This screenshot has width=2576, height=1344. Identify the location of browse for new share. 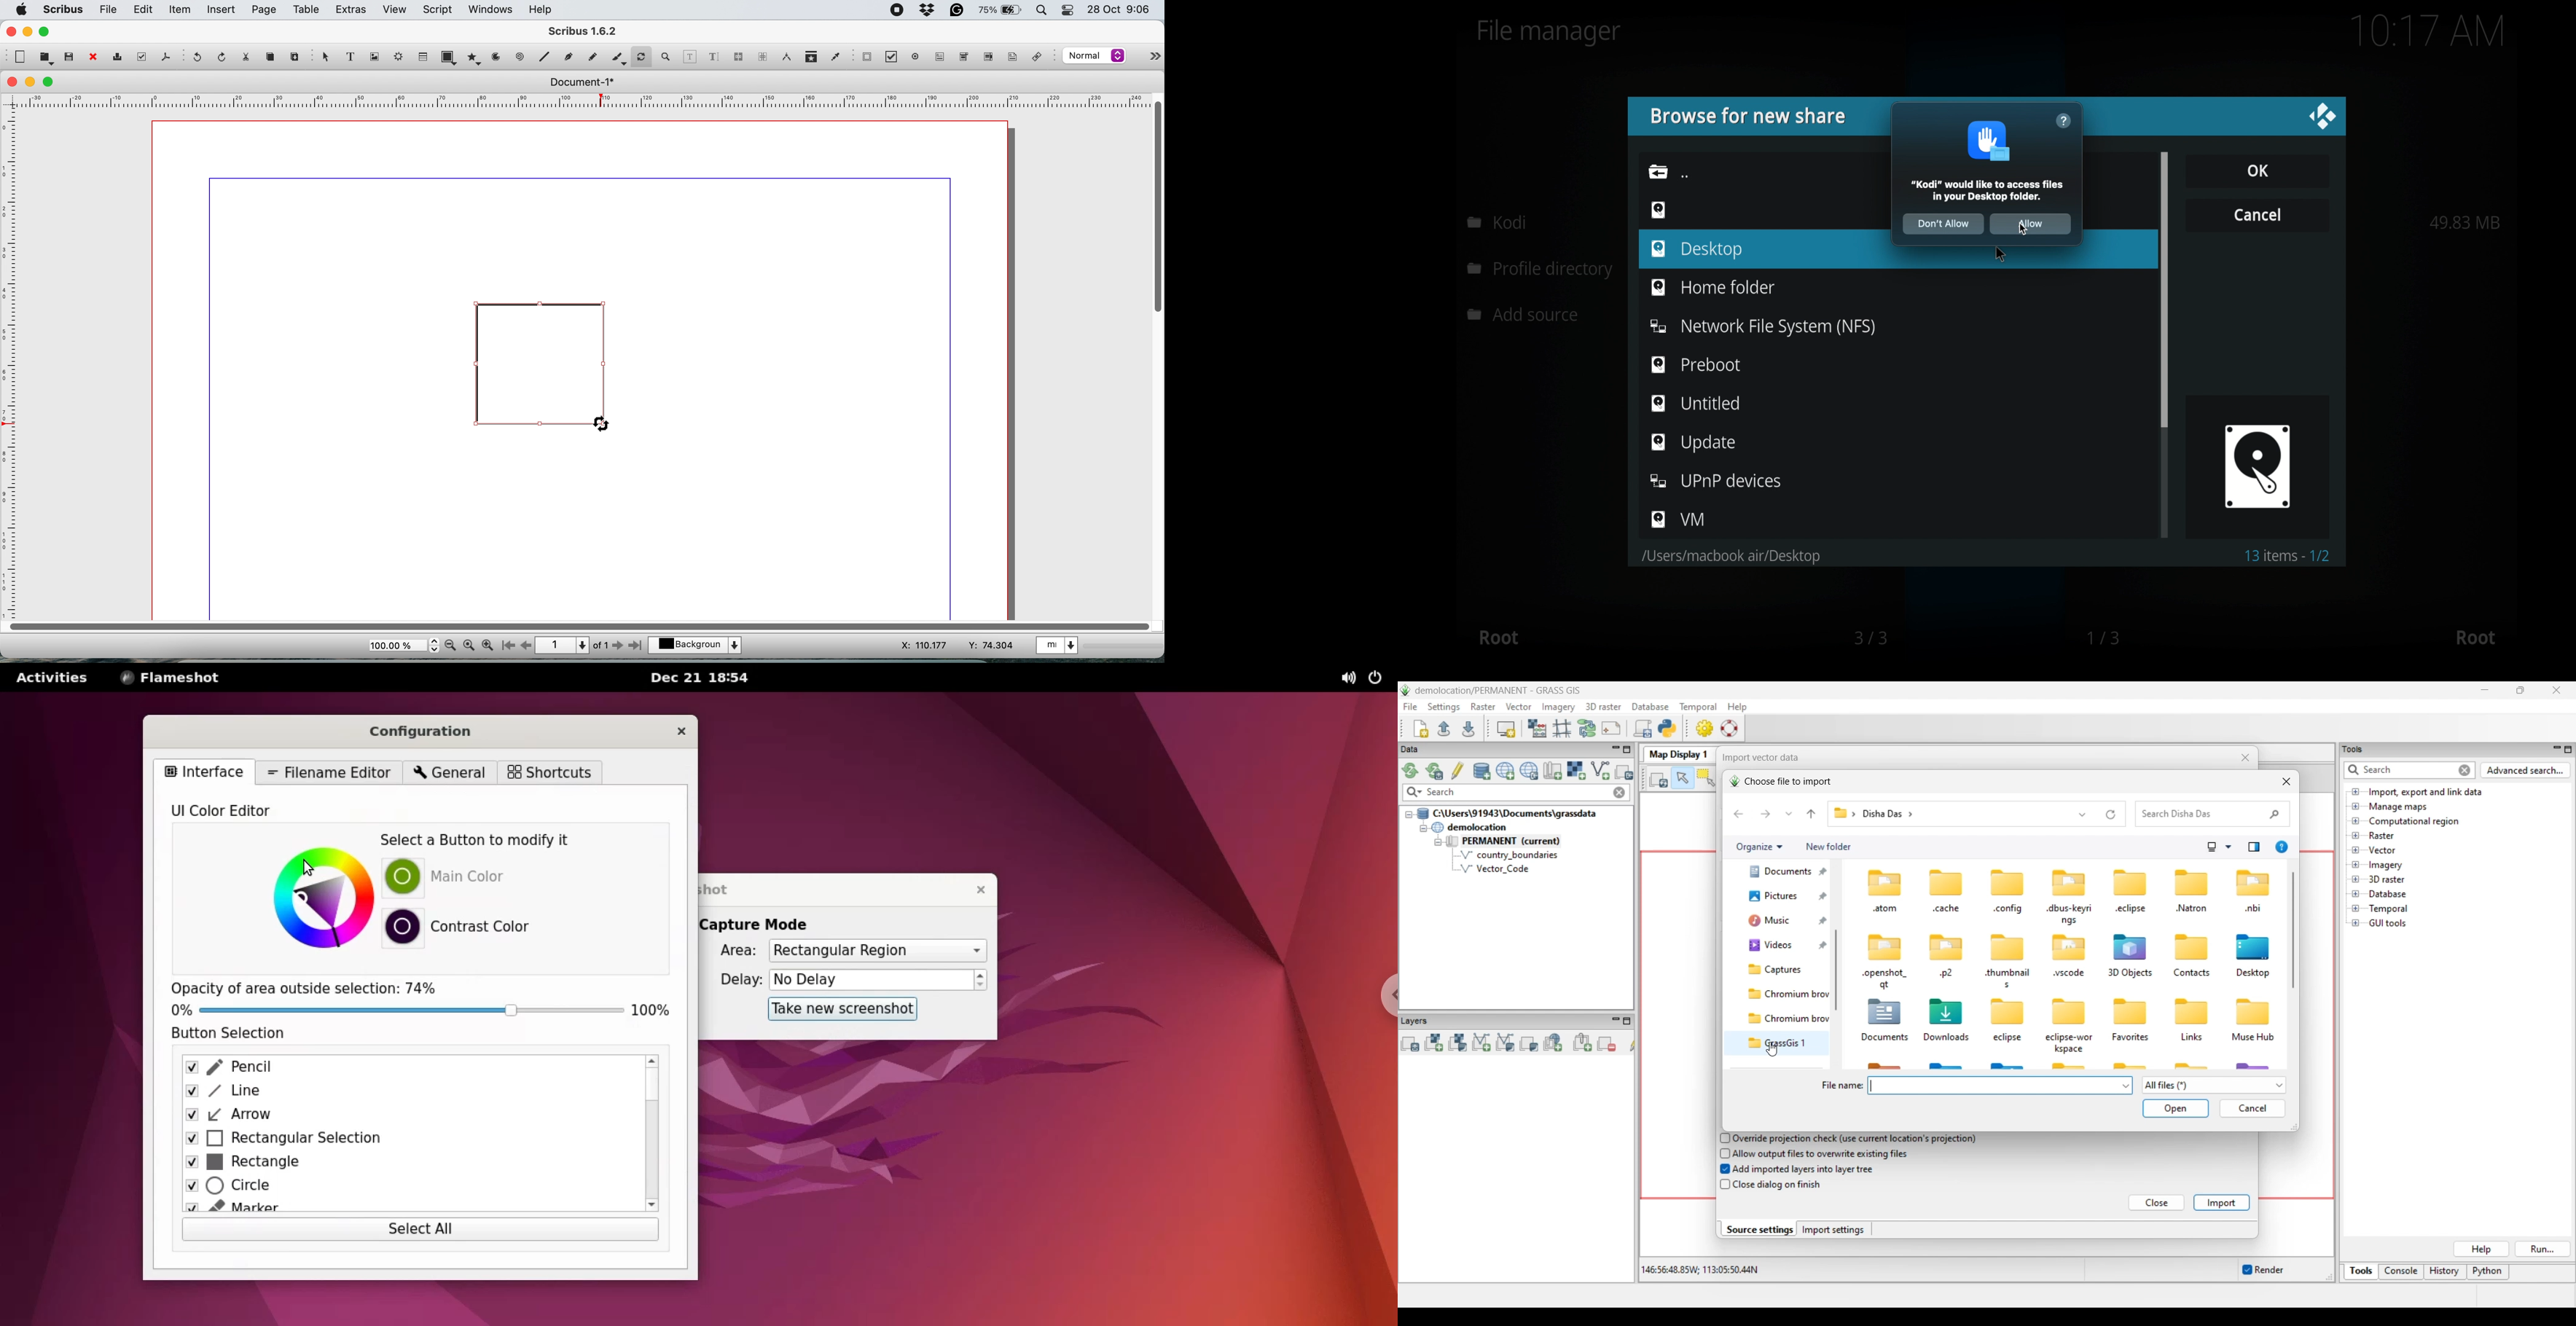
(1747, 116).